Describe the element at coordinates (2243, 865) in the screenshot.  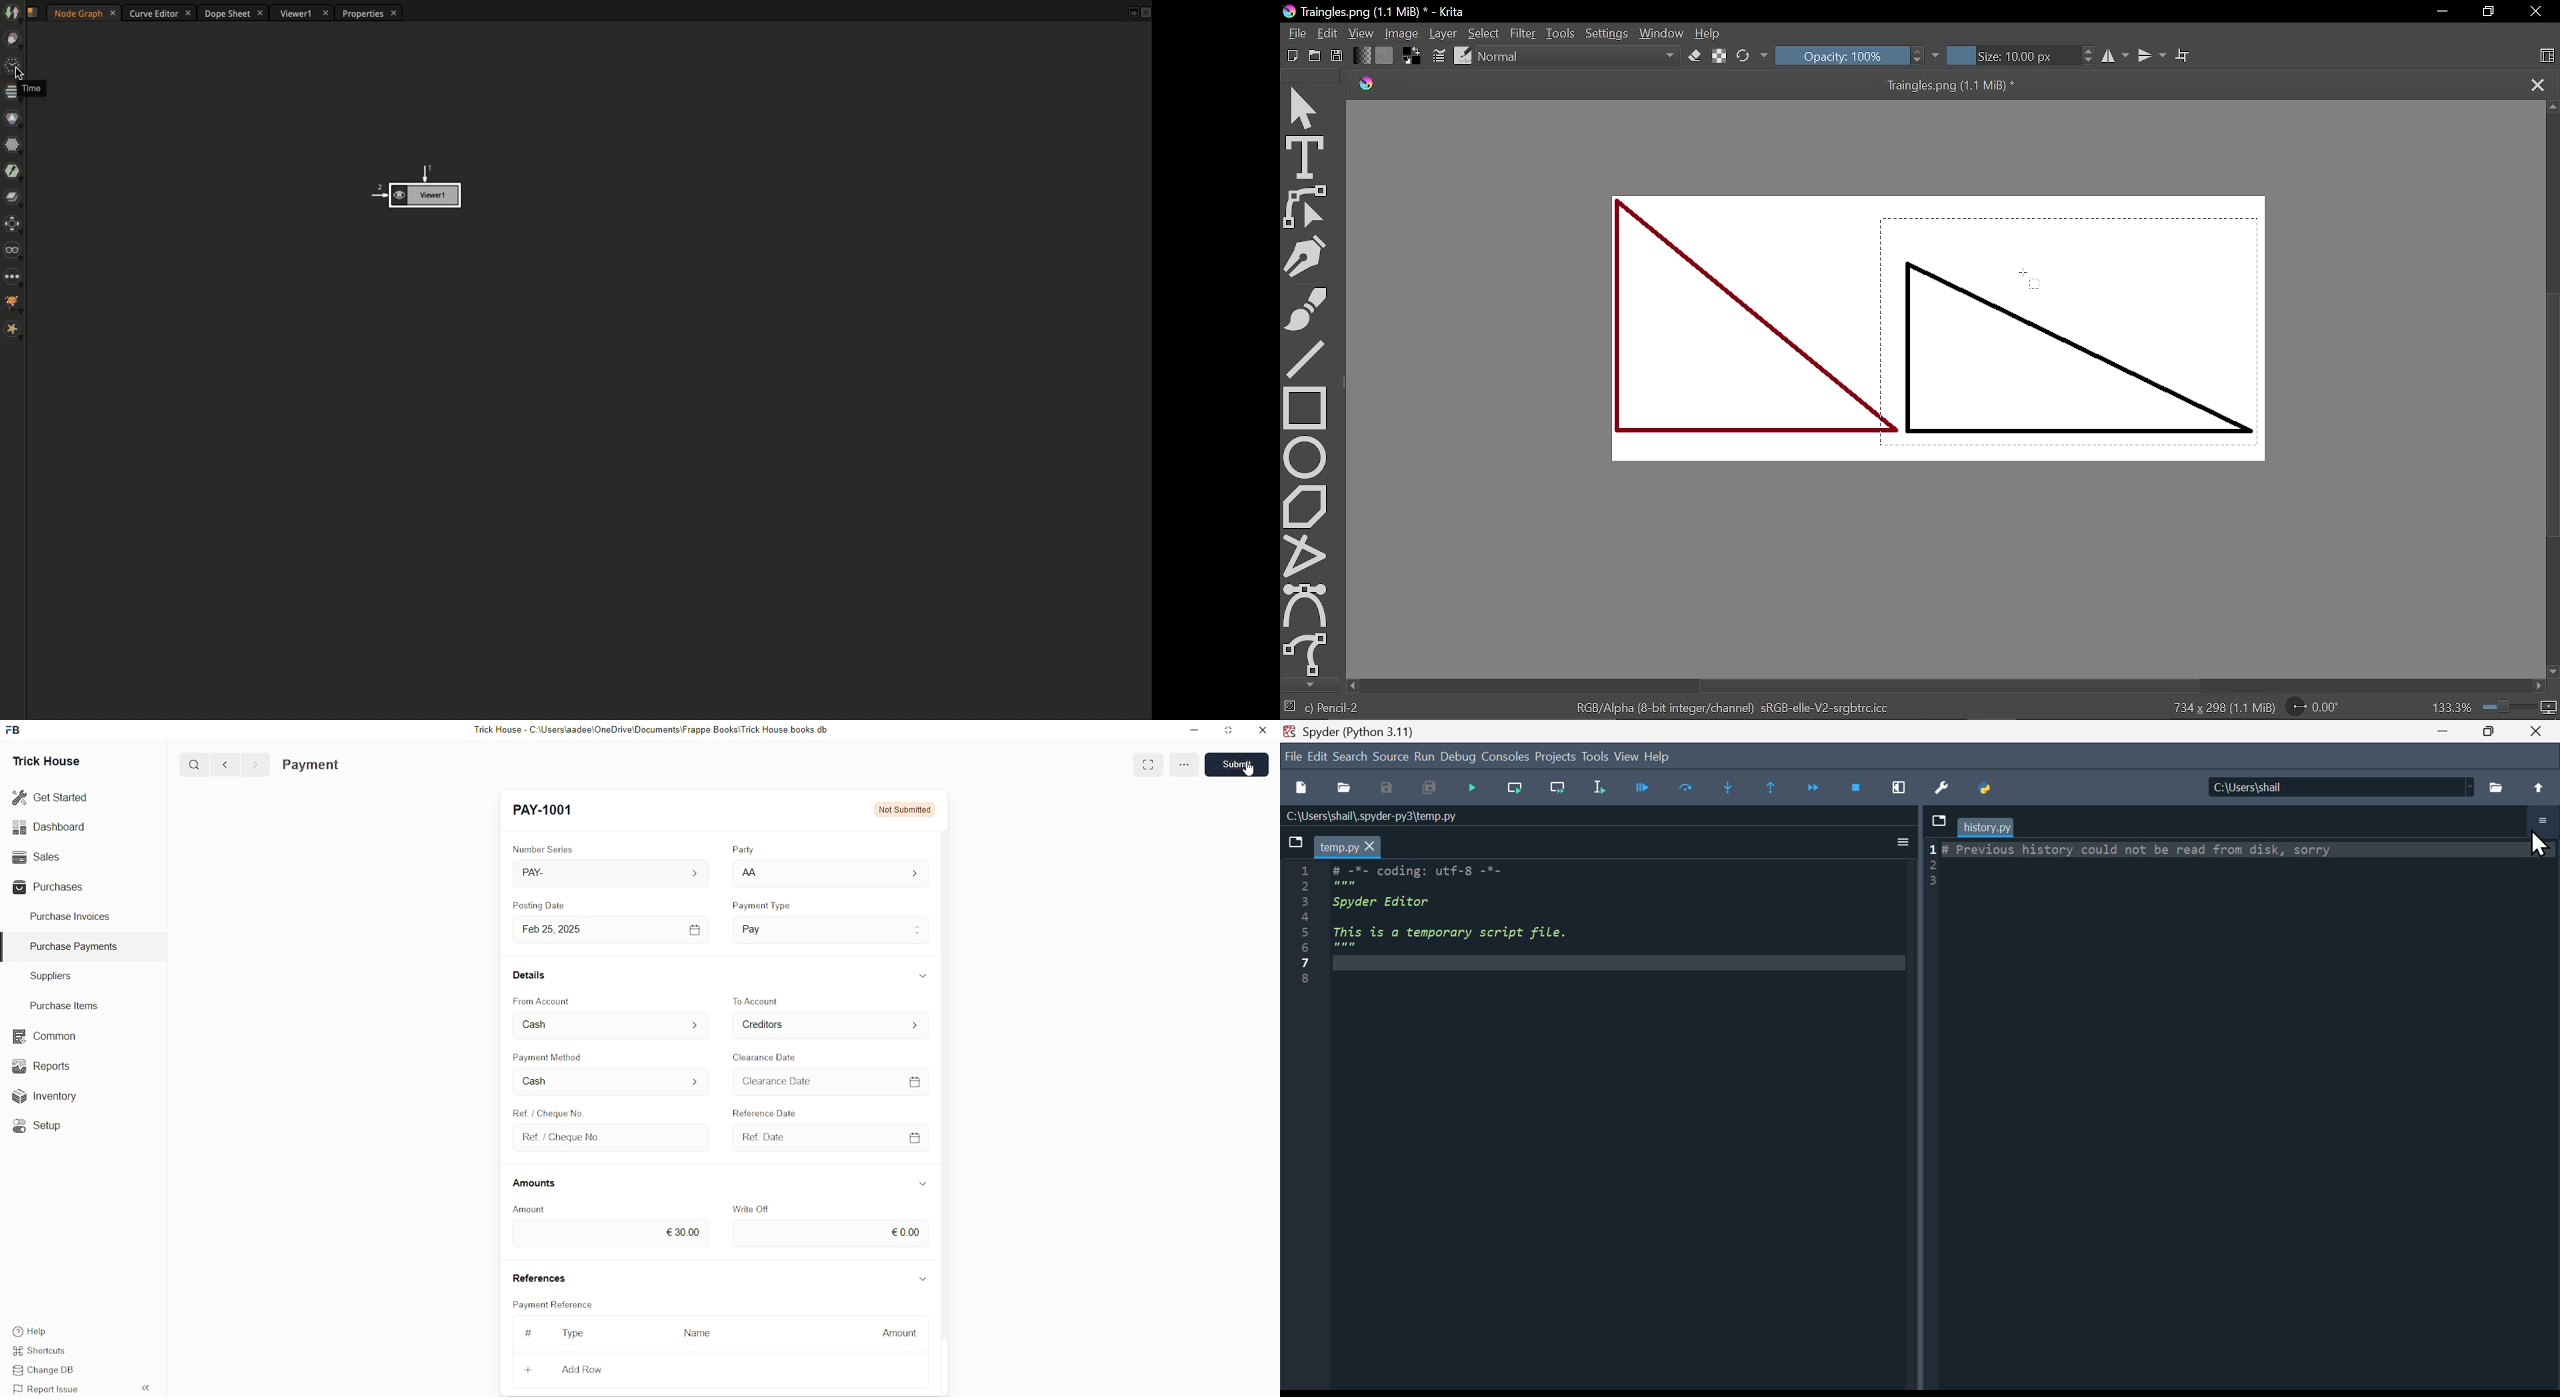
I see `# *** Previous history could not be read from disk,sorry ***` at that location.